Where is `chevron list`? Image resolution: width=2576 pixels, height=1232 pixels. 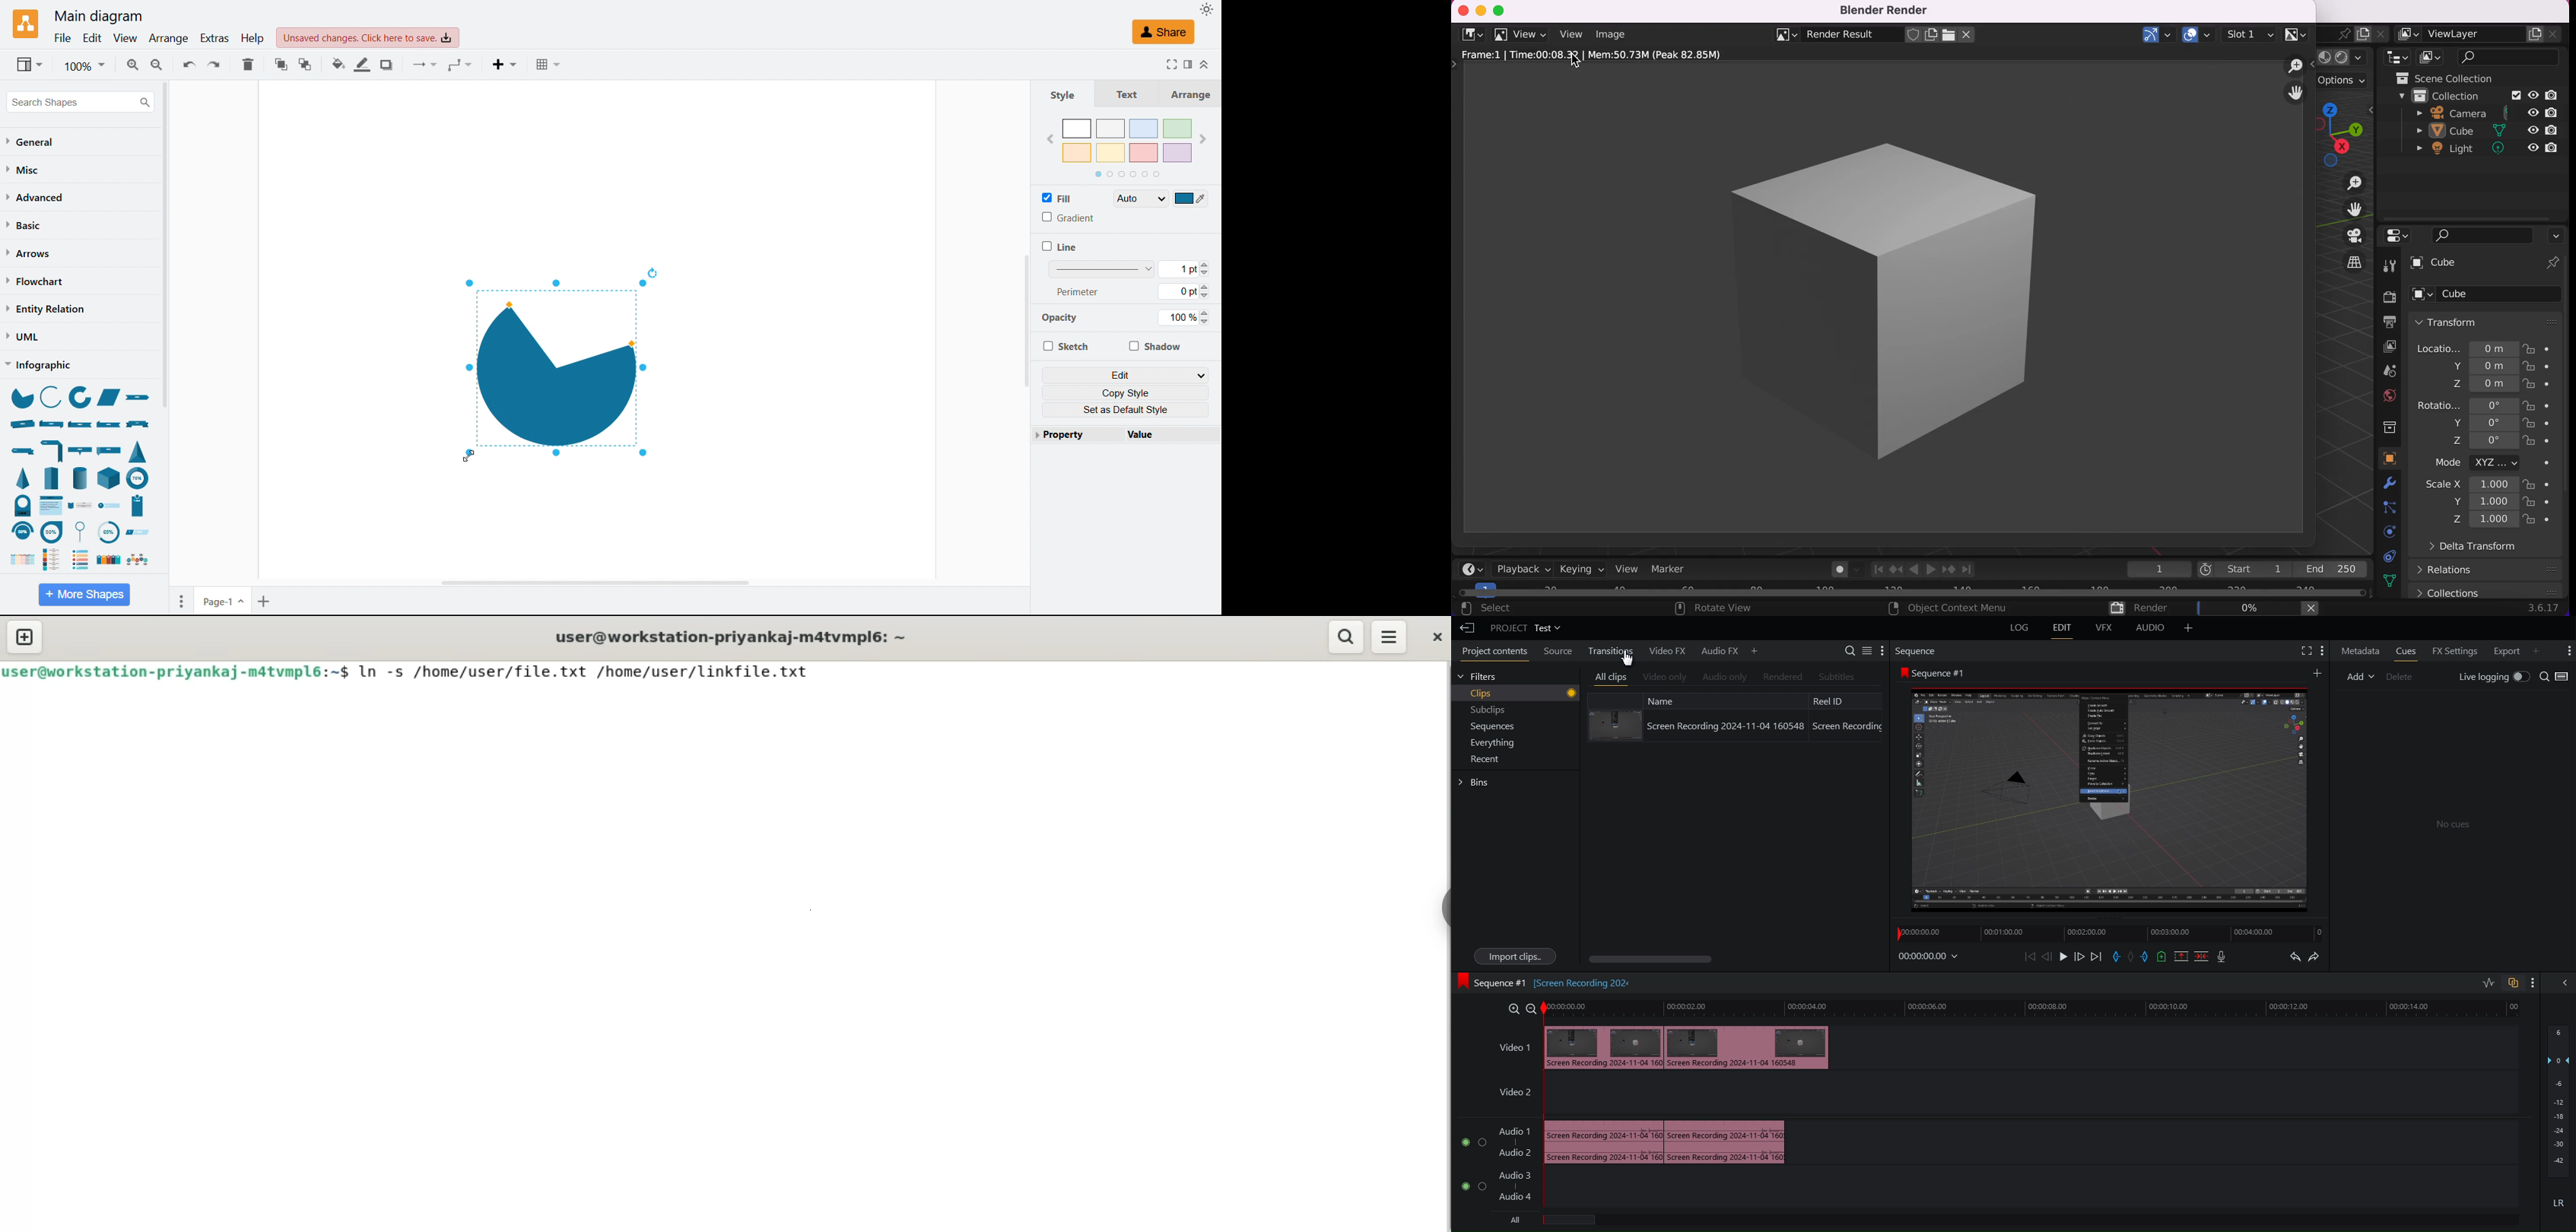
chevron list is located at coordinates (52, 505).